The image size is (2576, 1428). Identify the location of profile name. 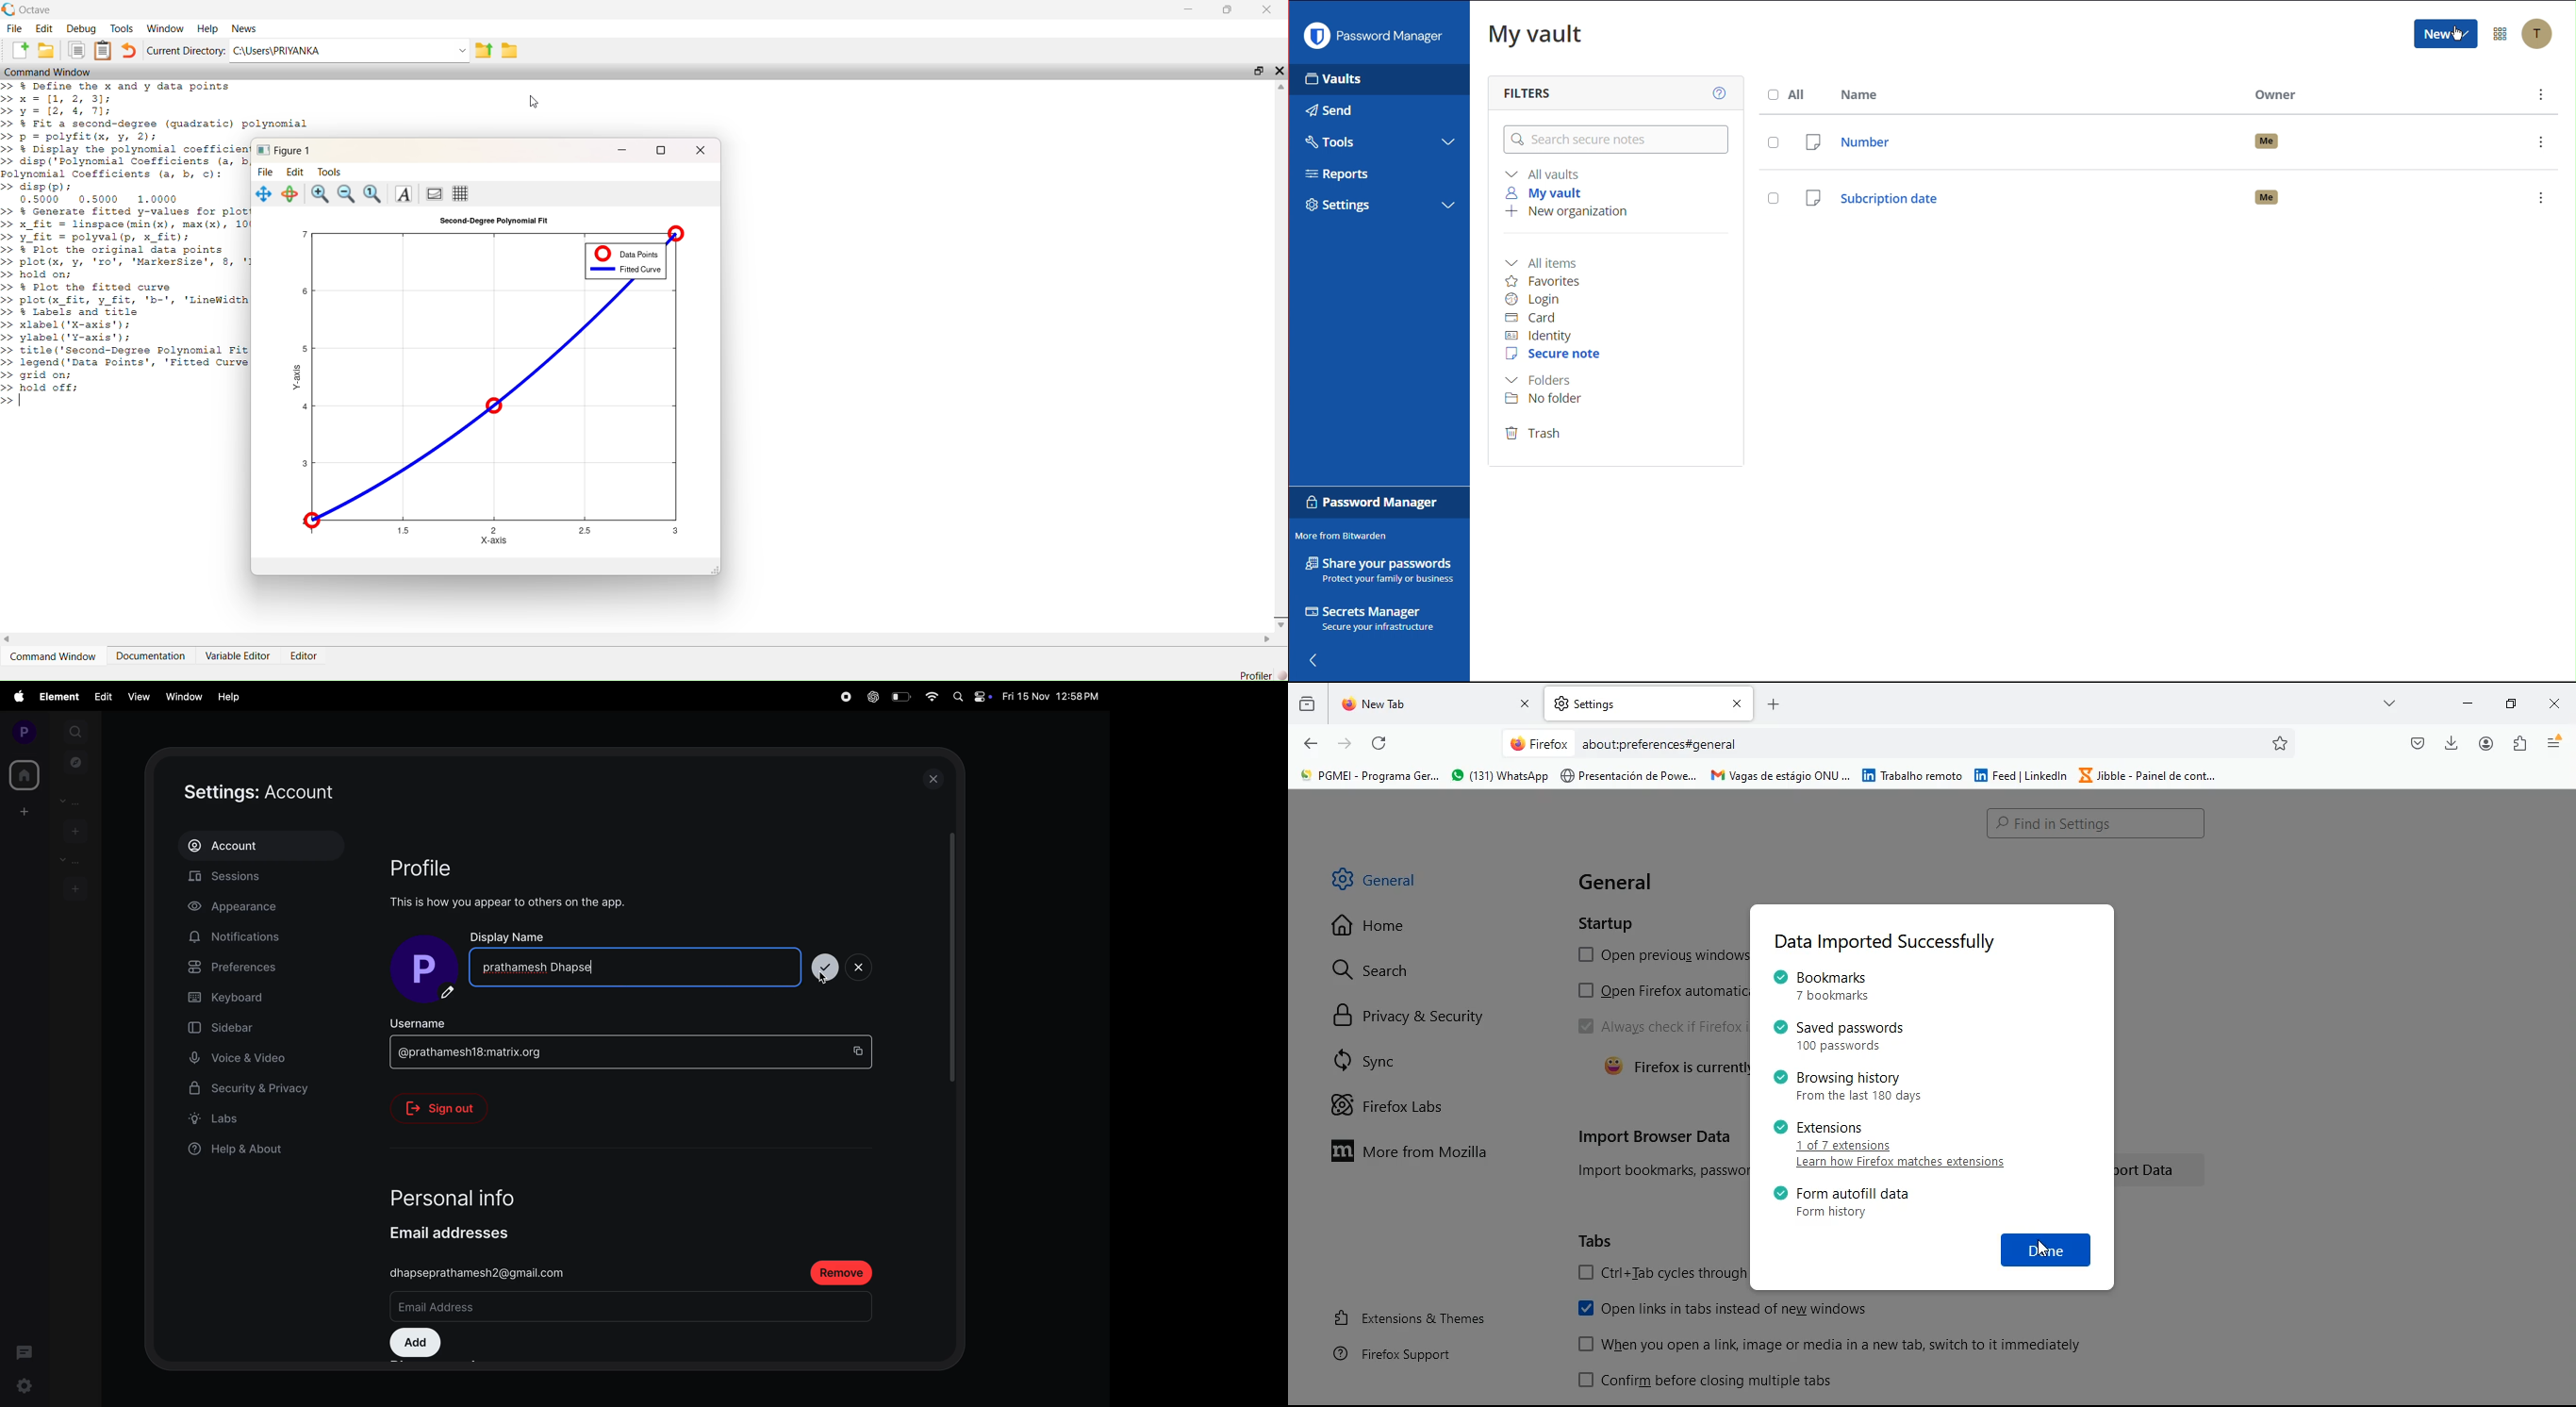
(428, 970).